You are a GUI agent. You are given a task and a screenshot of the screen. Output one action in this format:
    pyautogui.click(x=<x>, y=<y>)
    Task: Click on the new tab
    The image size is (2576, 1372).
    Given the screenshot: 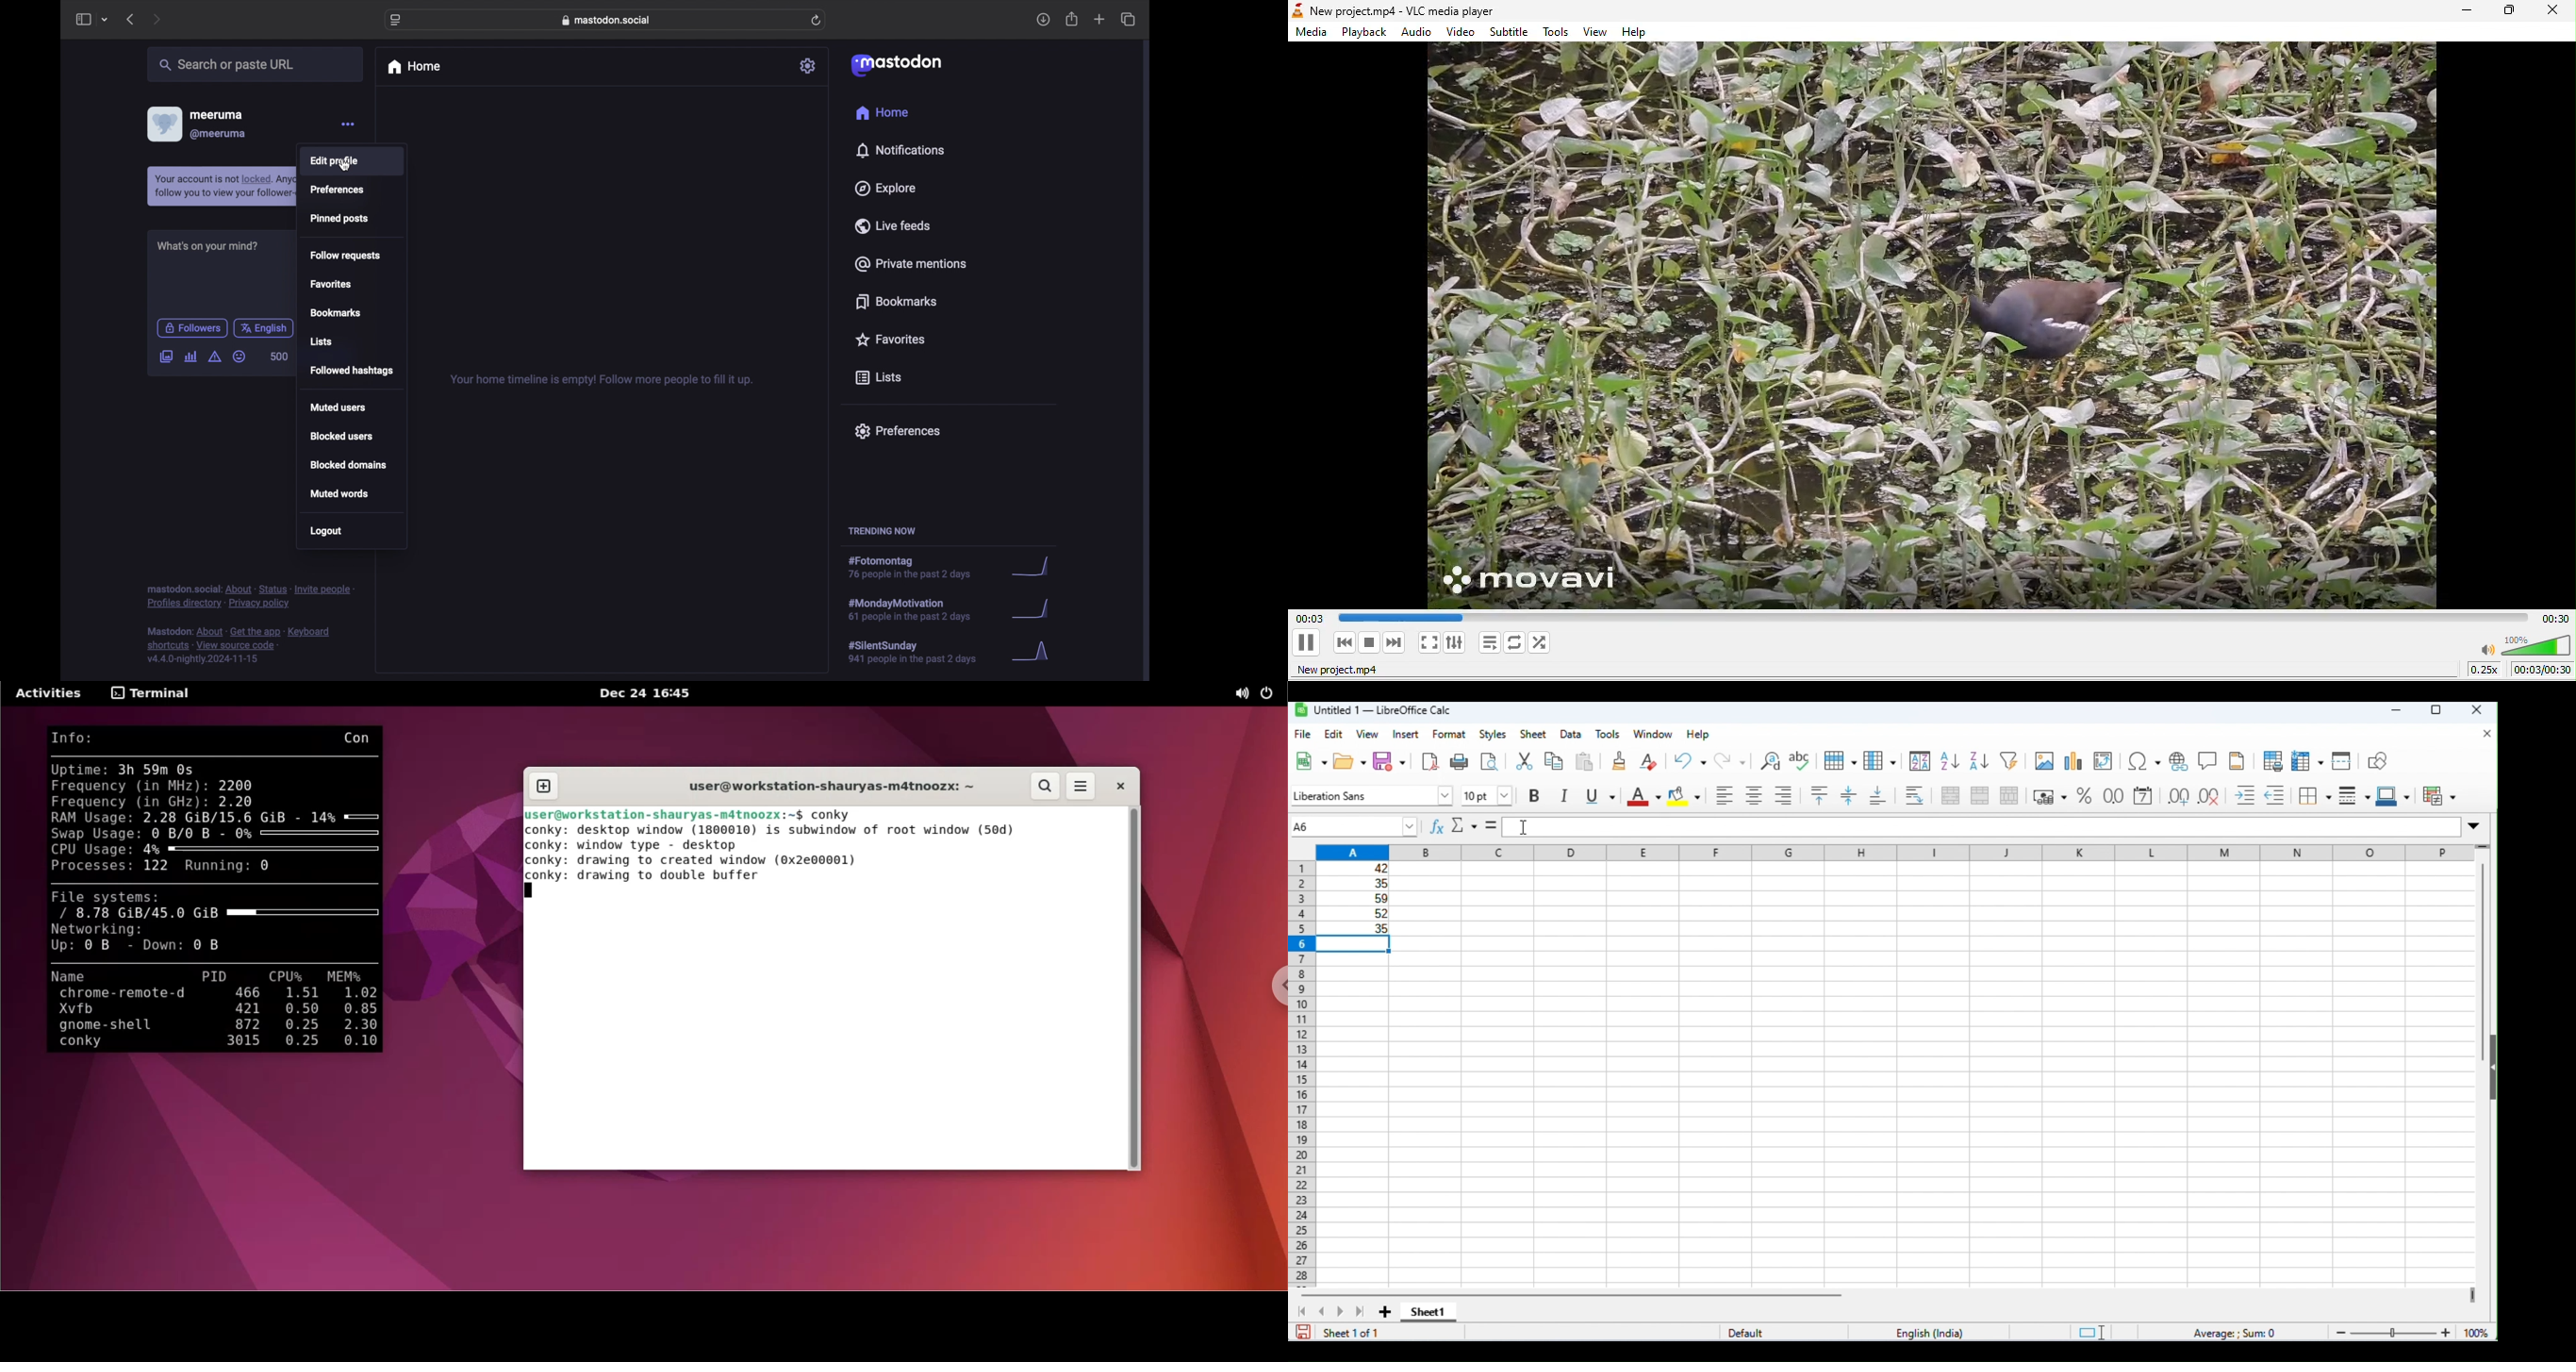 What is the action you would take?
    pyautogui.click(x=1099, y=21)
    